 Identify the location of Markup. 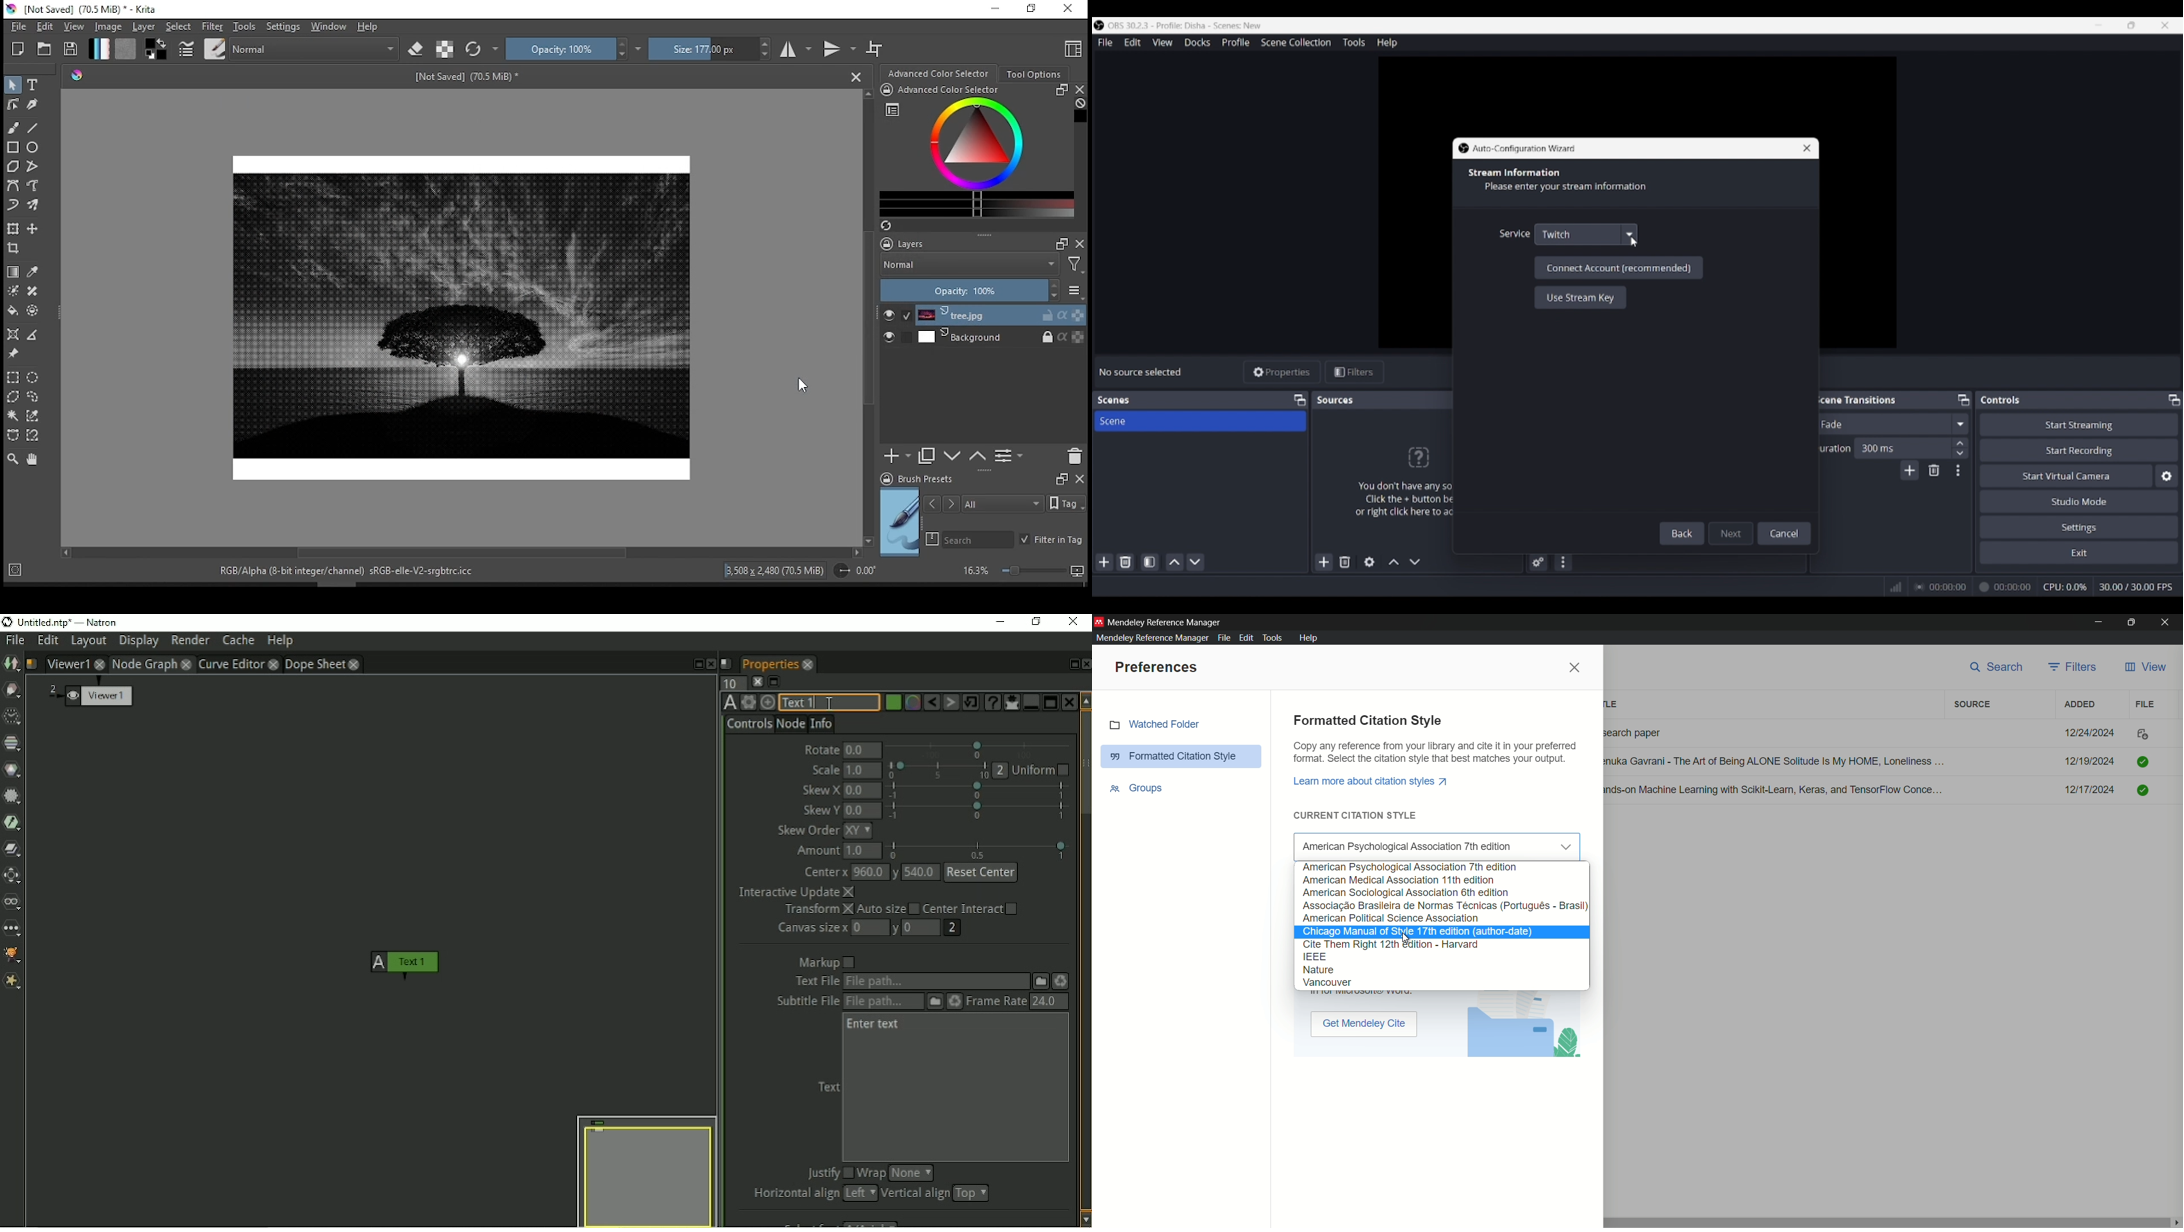
(825, 962).